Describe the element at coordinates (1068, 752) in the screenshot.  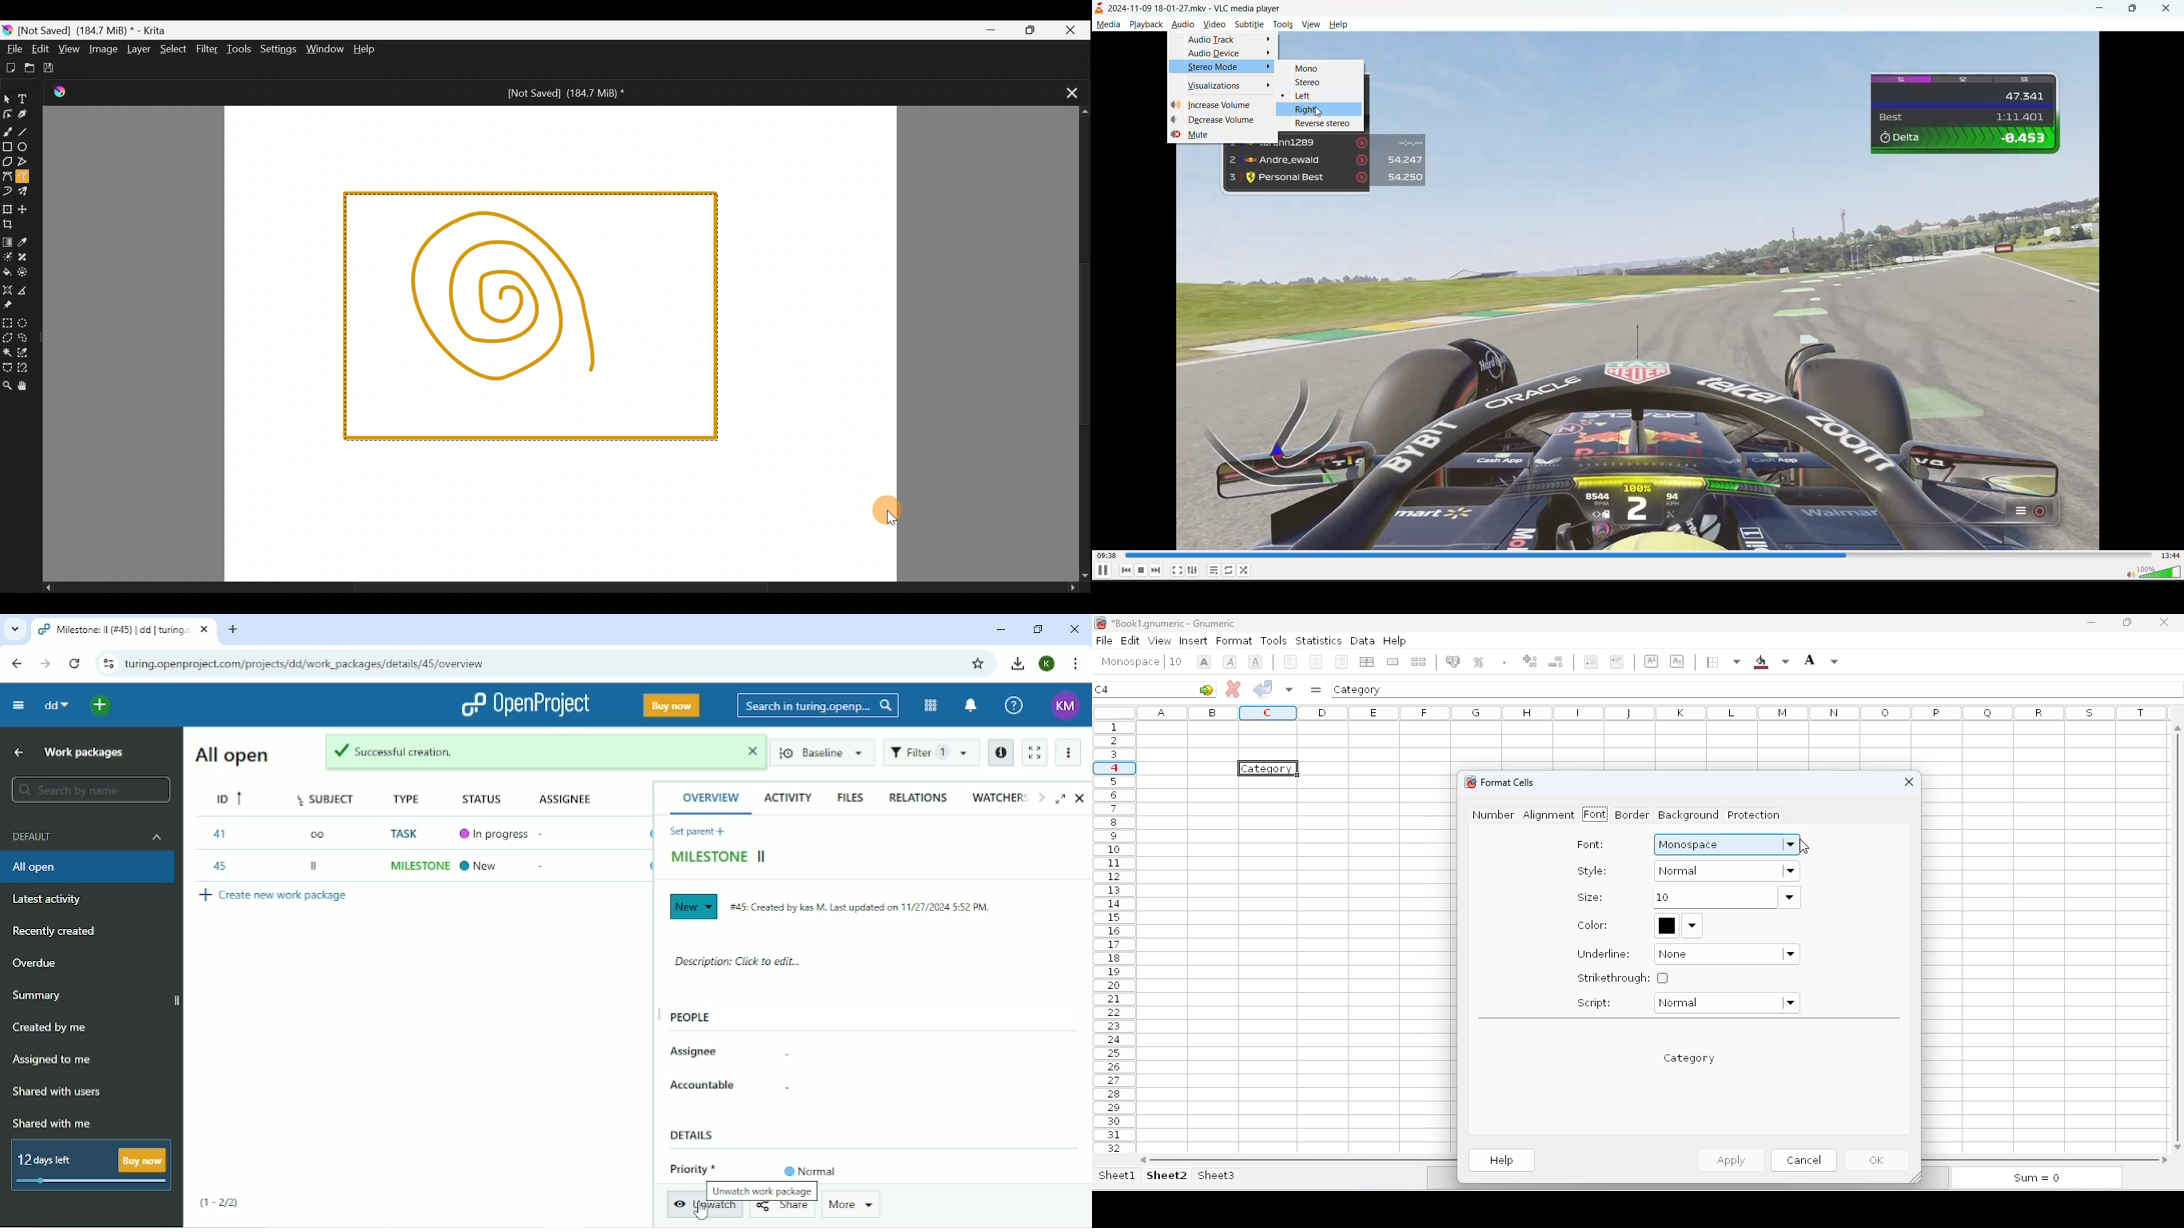
I see `More` at that location.